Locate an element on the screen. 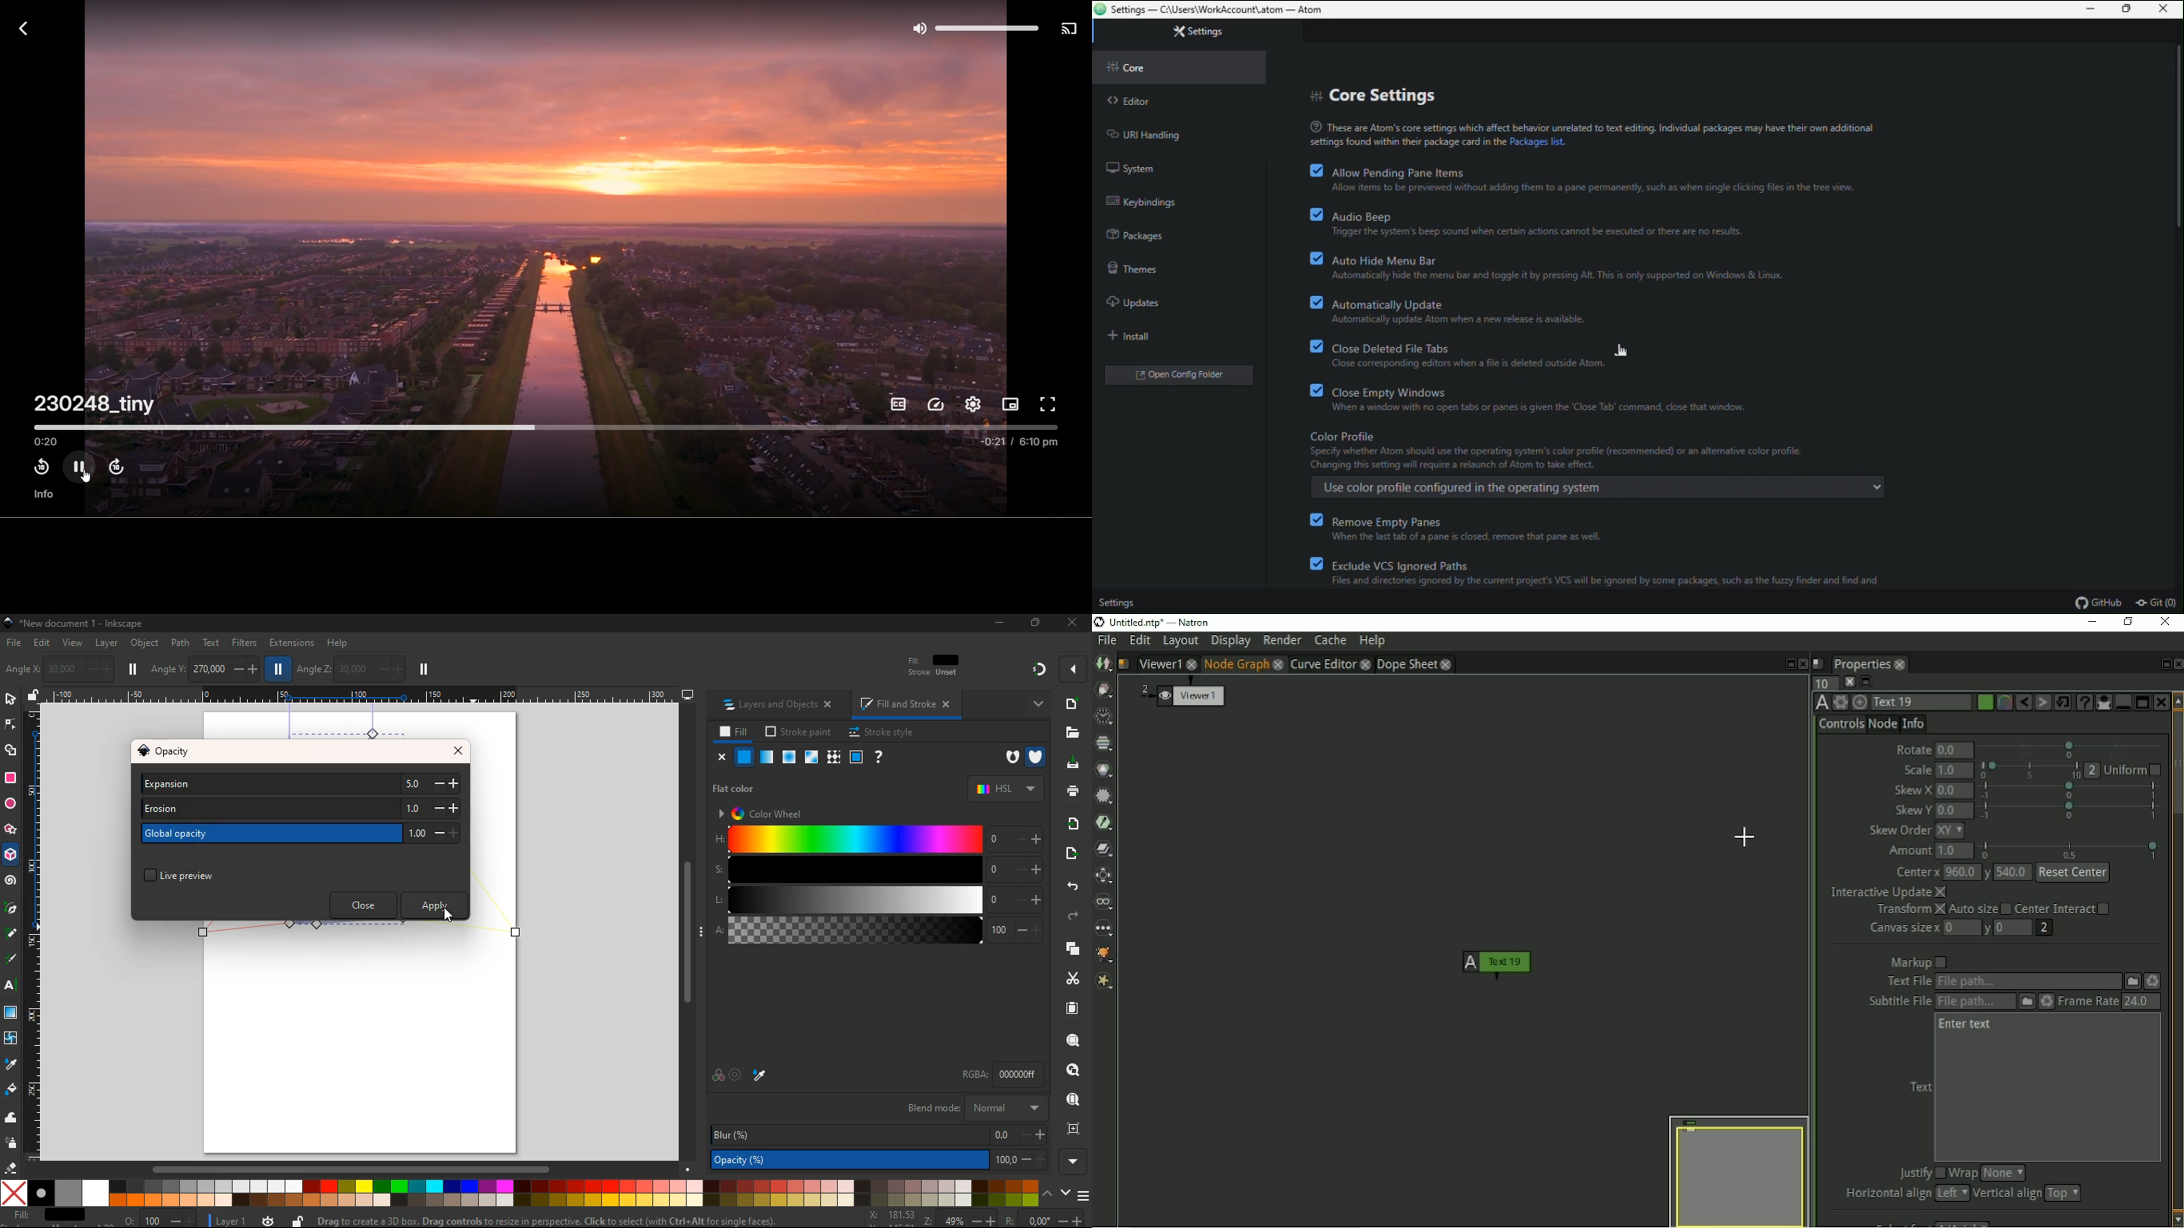 This screenshot has height=1232, width=2184.  is located at coordinates (514, 930).